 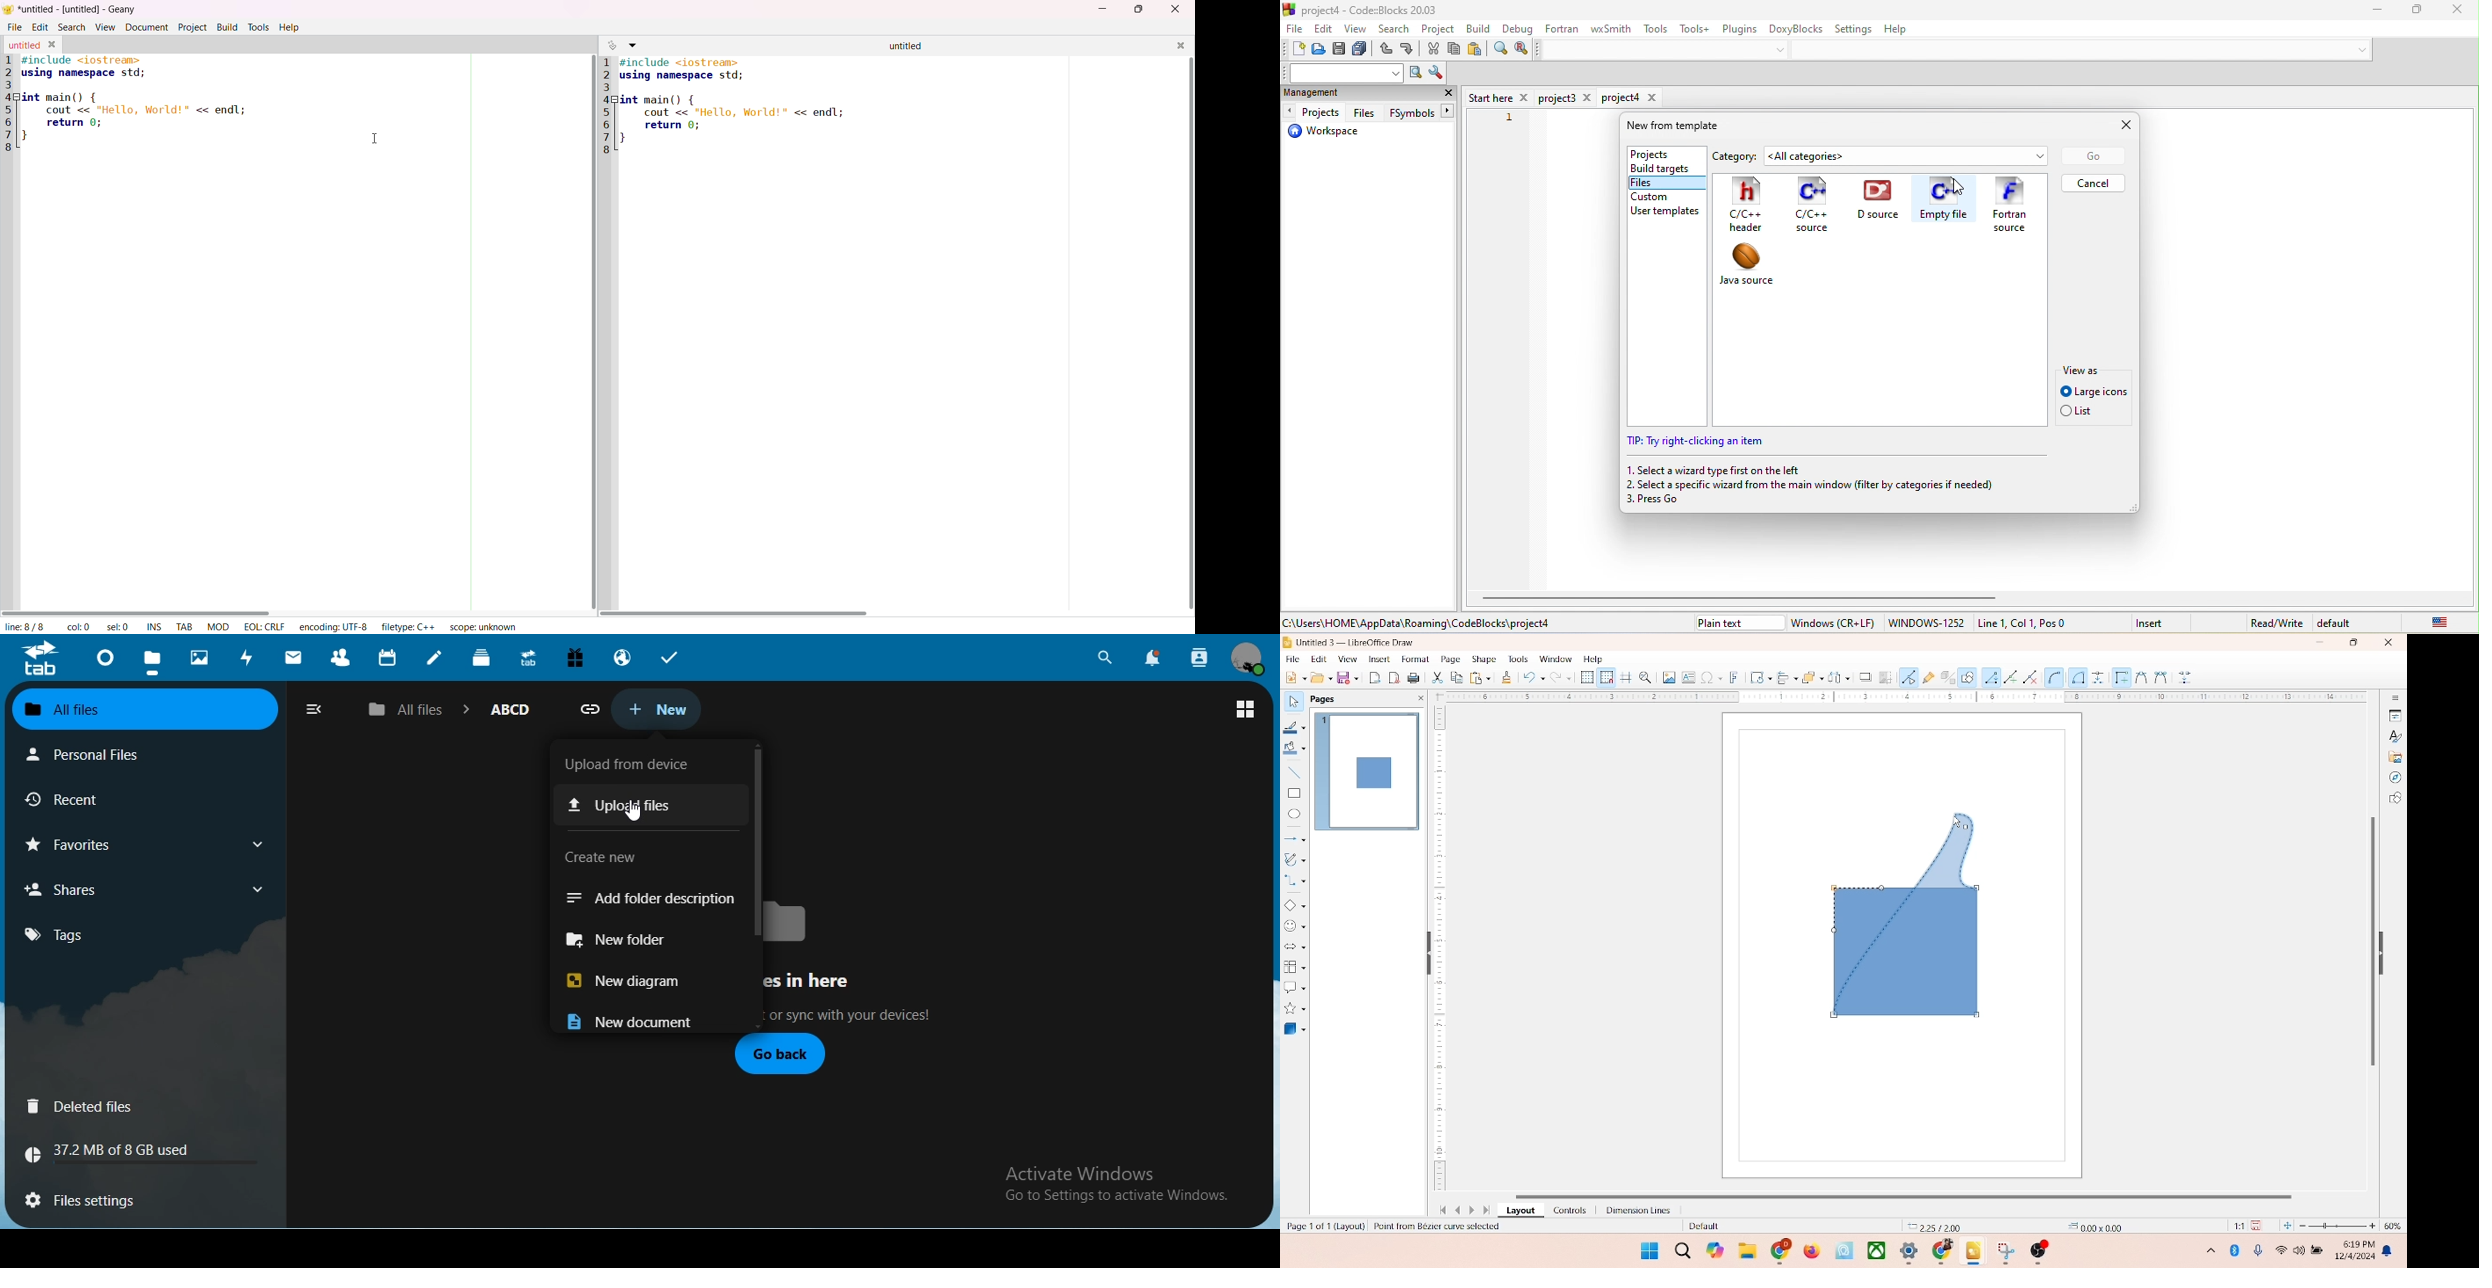 What do you see at coordinates (1196, 657) in the screenshot?
I see `search contacts` at bounding box center [1196, 657].